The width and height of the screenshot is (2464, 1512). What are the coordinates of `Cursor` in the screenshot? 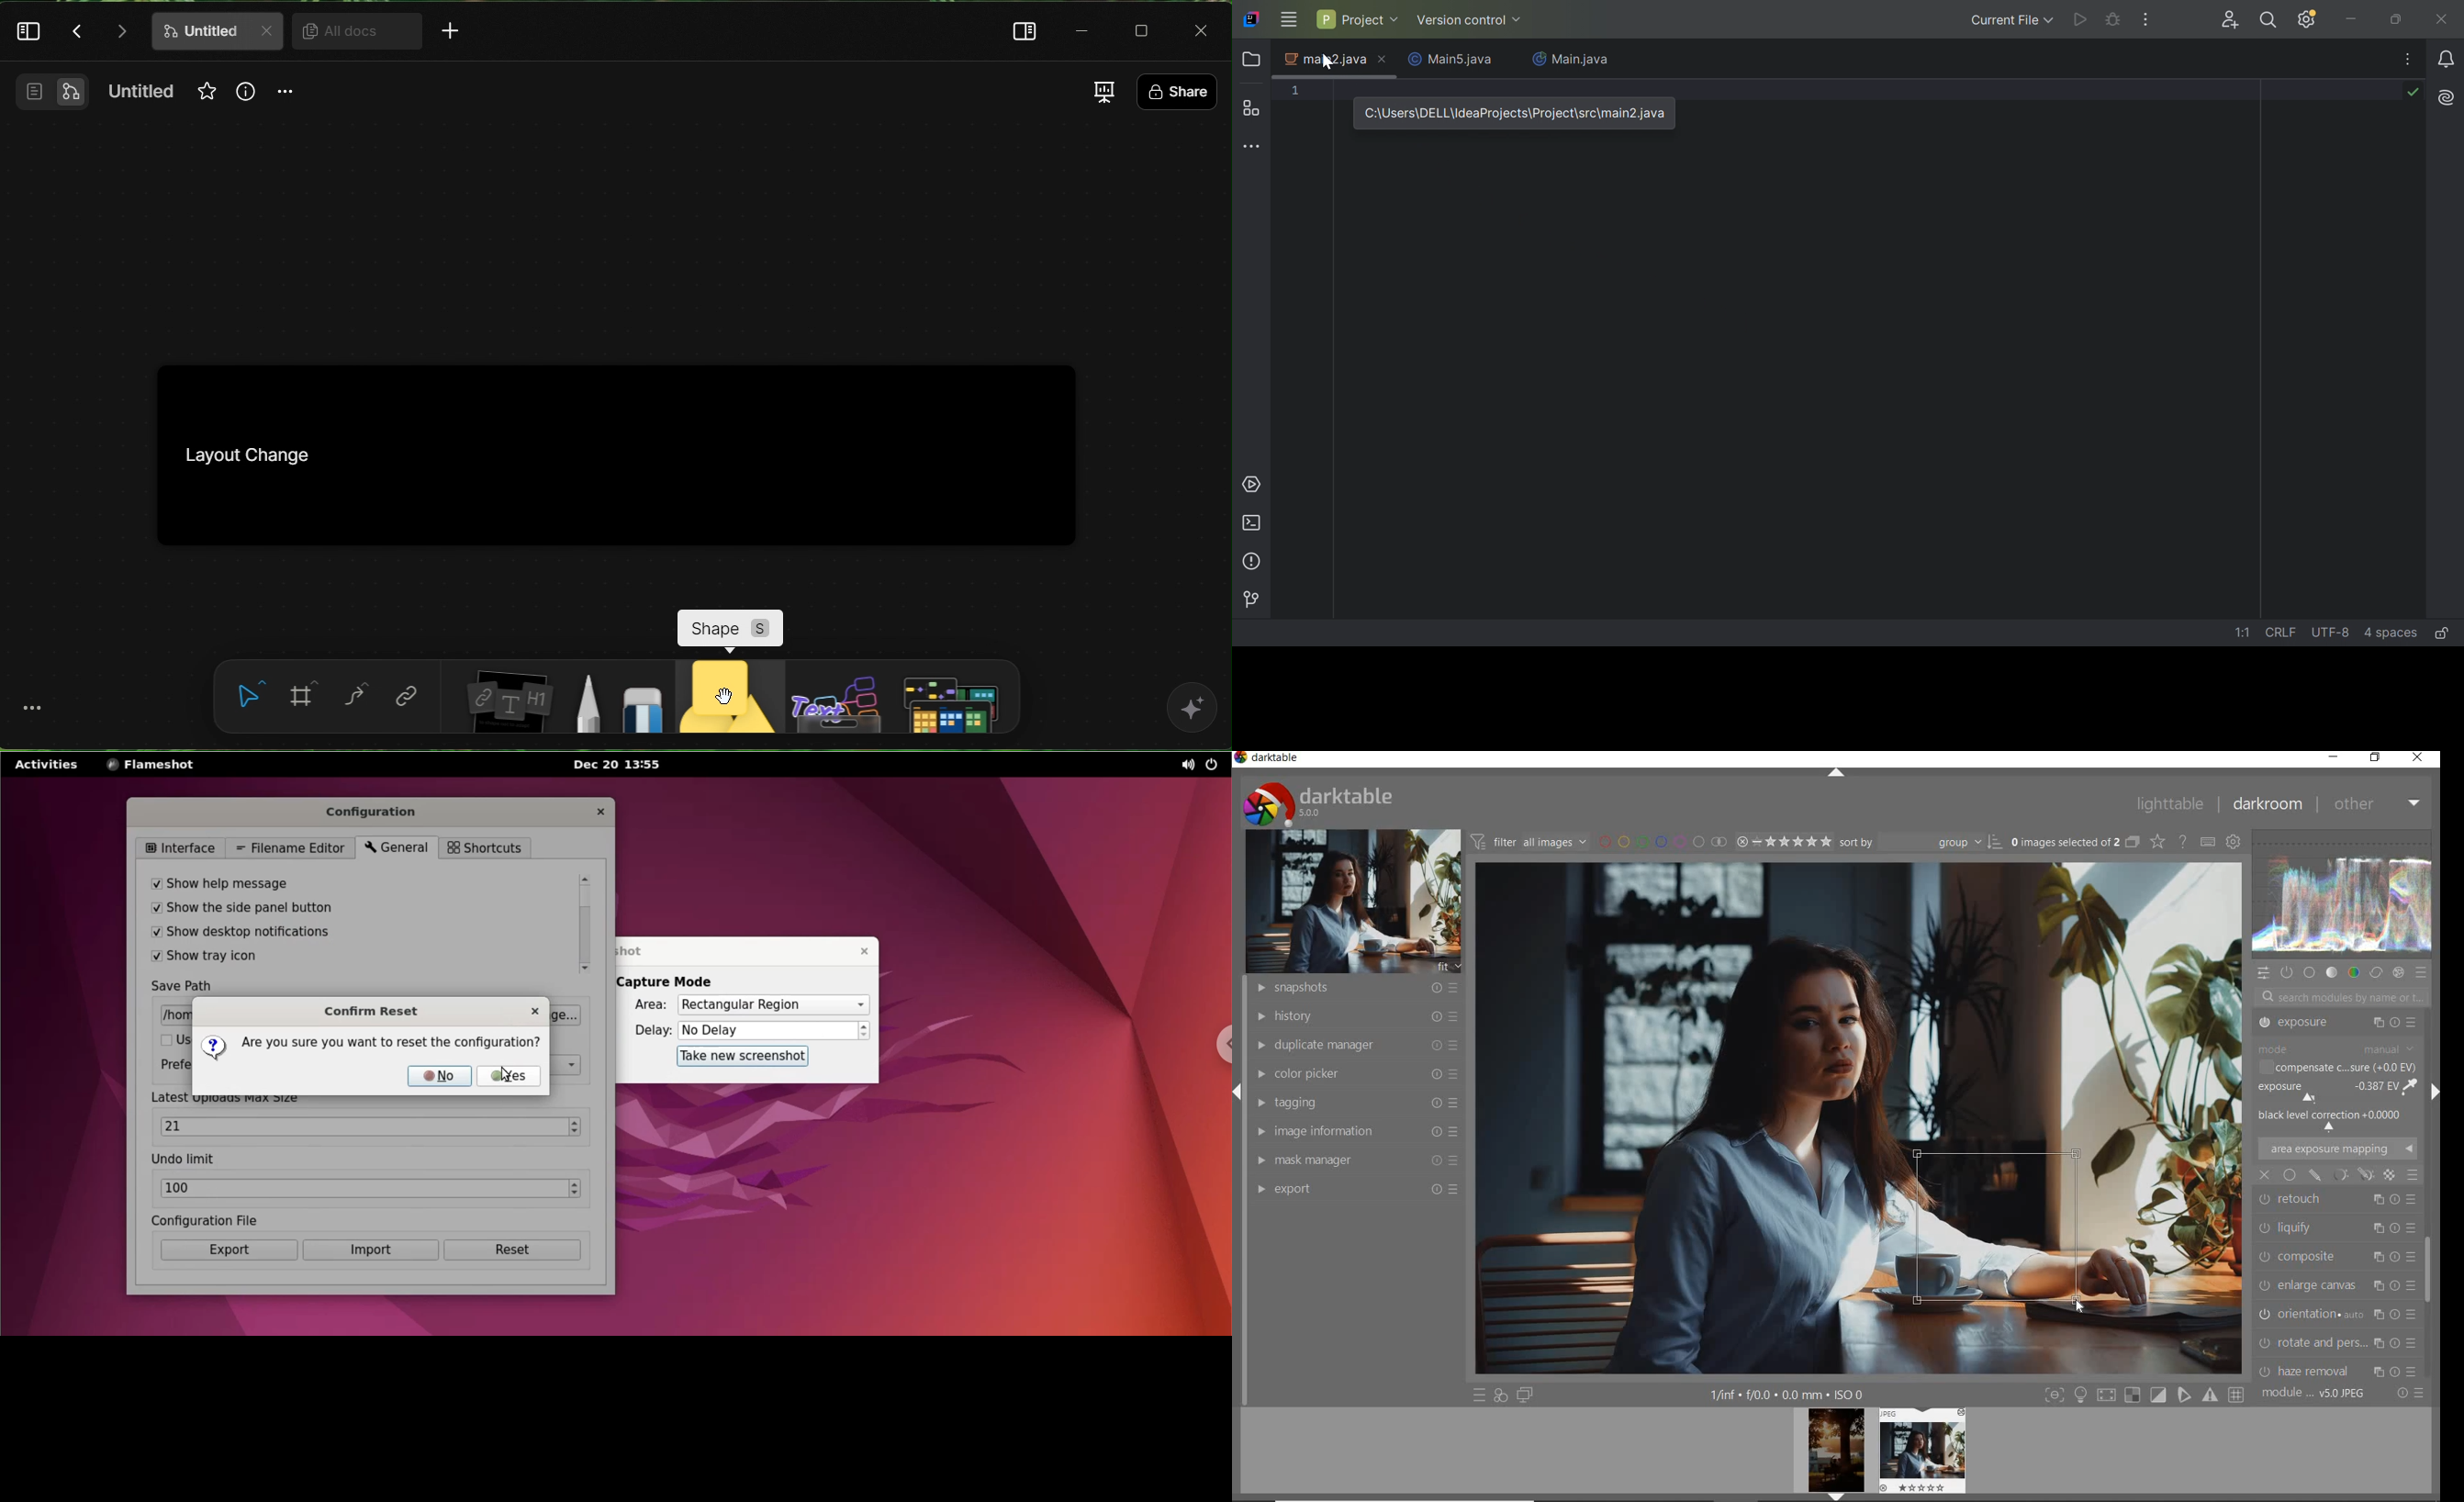 It's located at (2079, 1306).